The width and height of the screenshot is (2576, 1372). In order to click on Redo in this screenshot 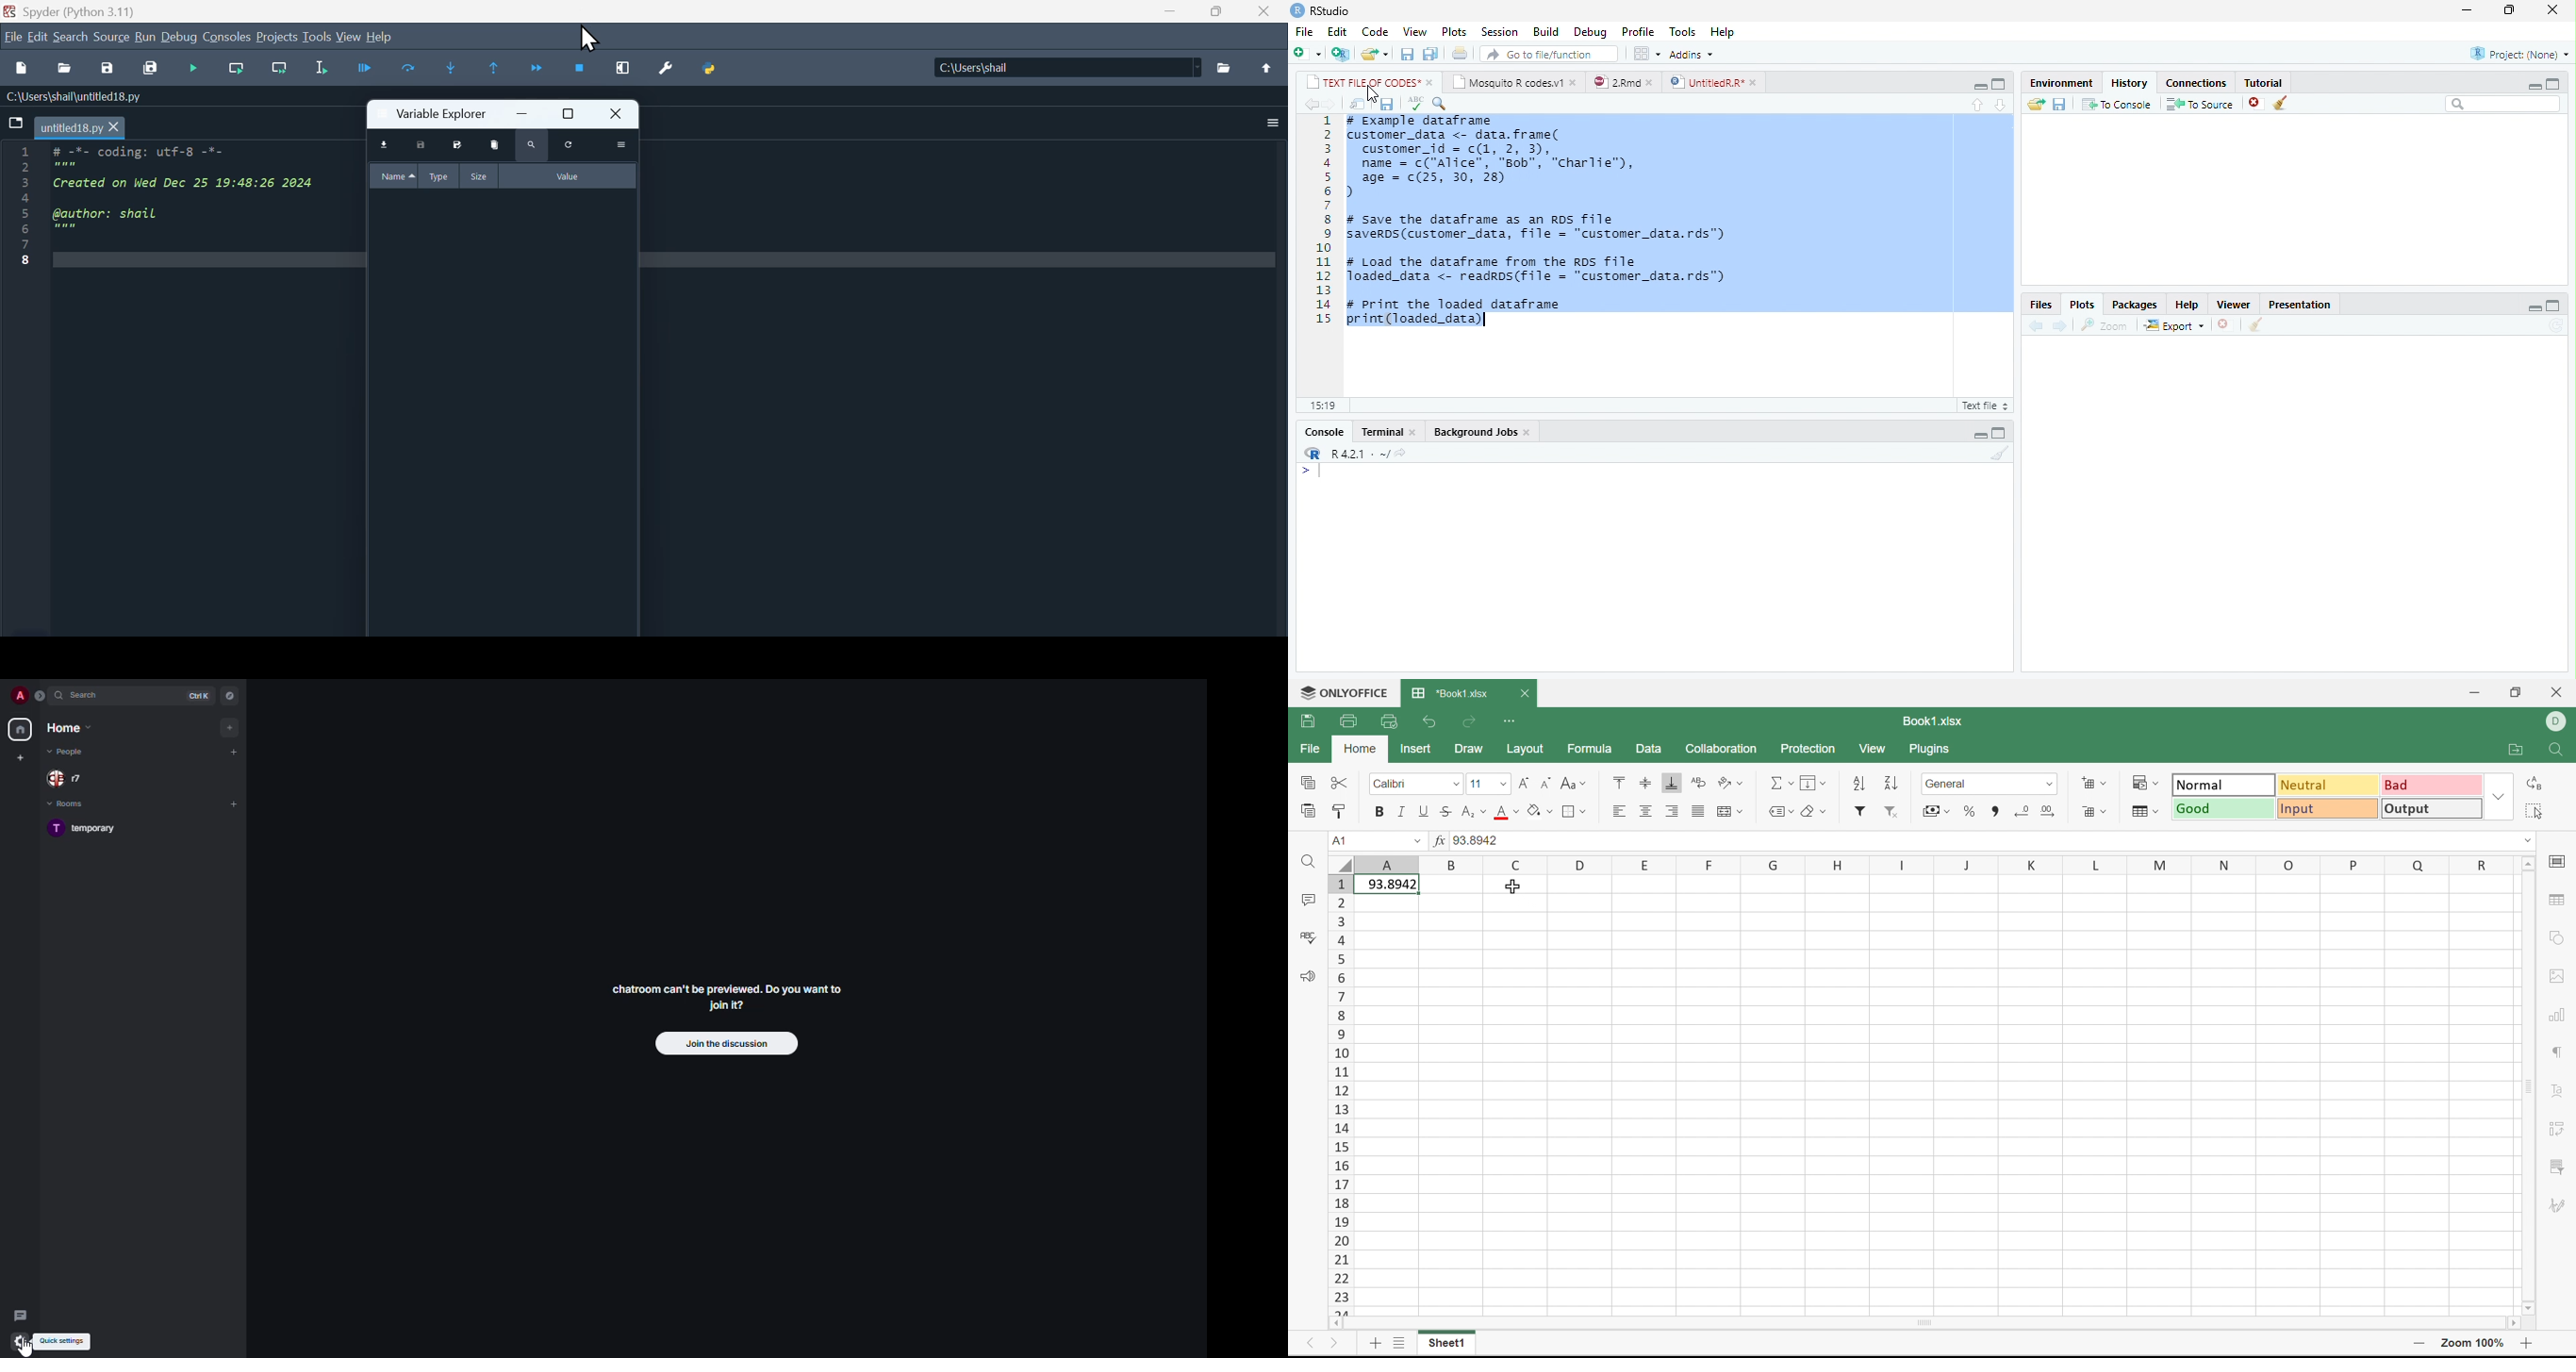, I will do `click(1471, 721)`.